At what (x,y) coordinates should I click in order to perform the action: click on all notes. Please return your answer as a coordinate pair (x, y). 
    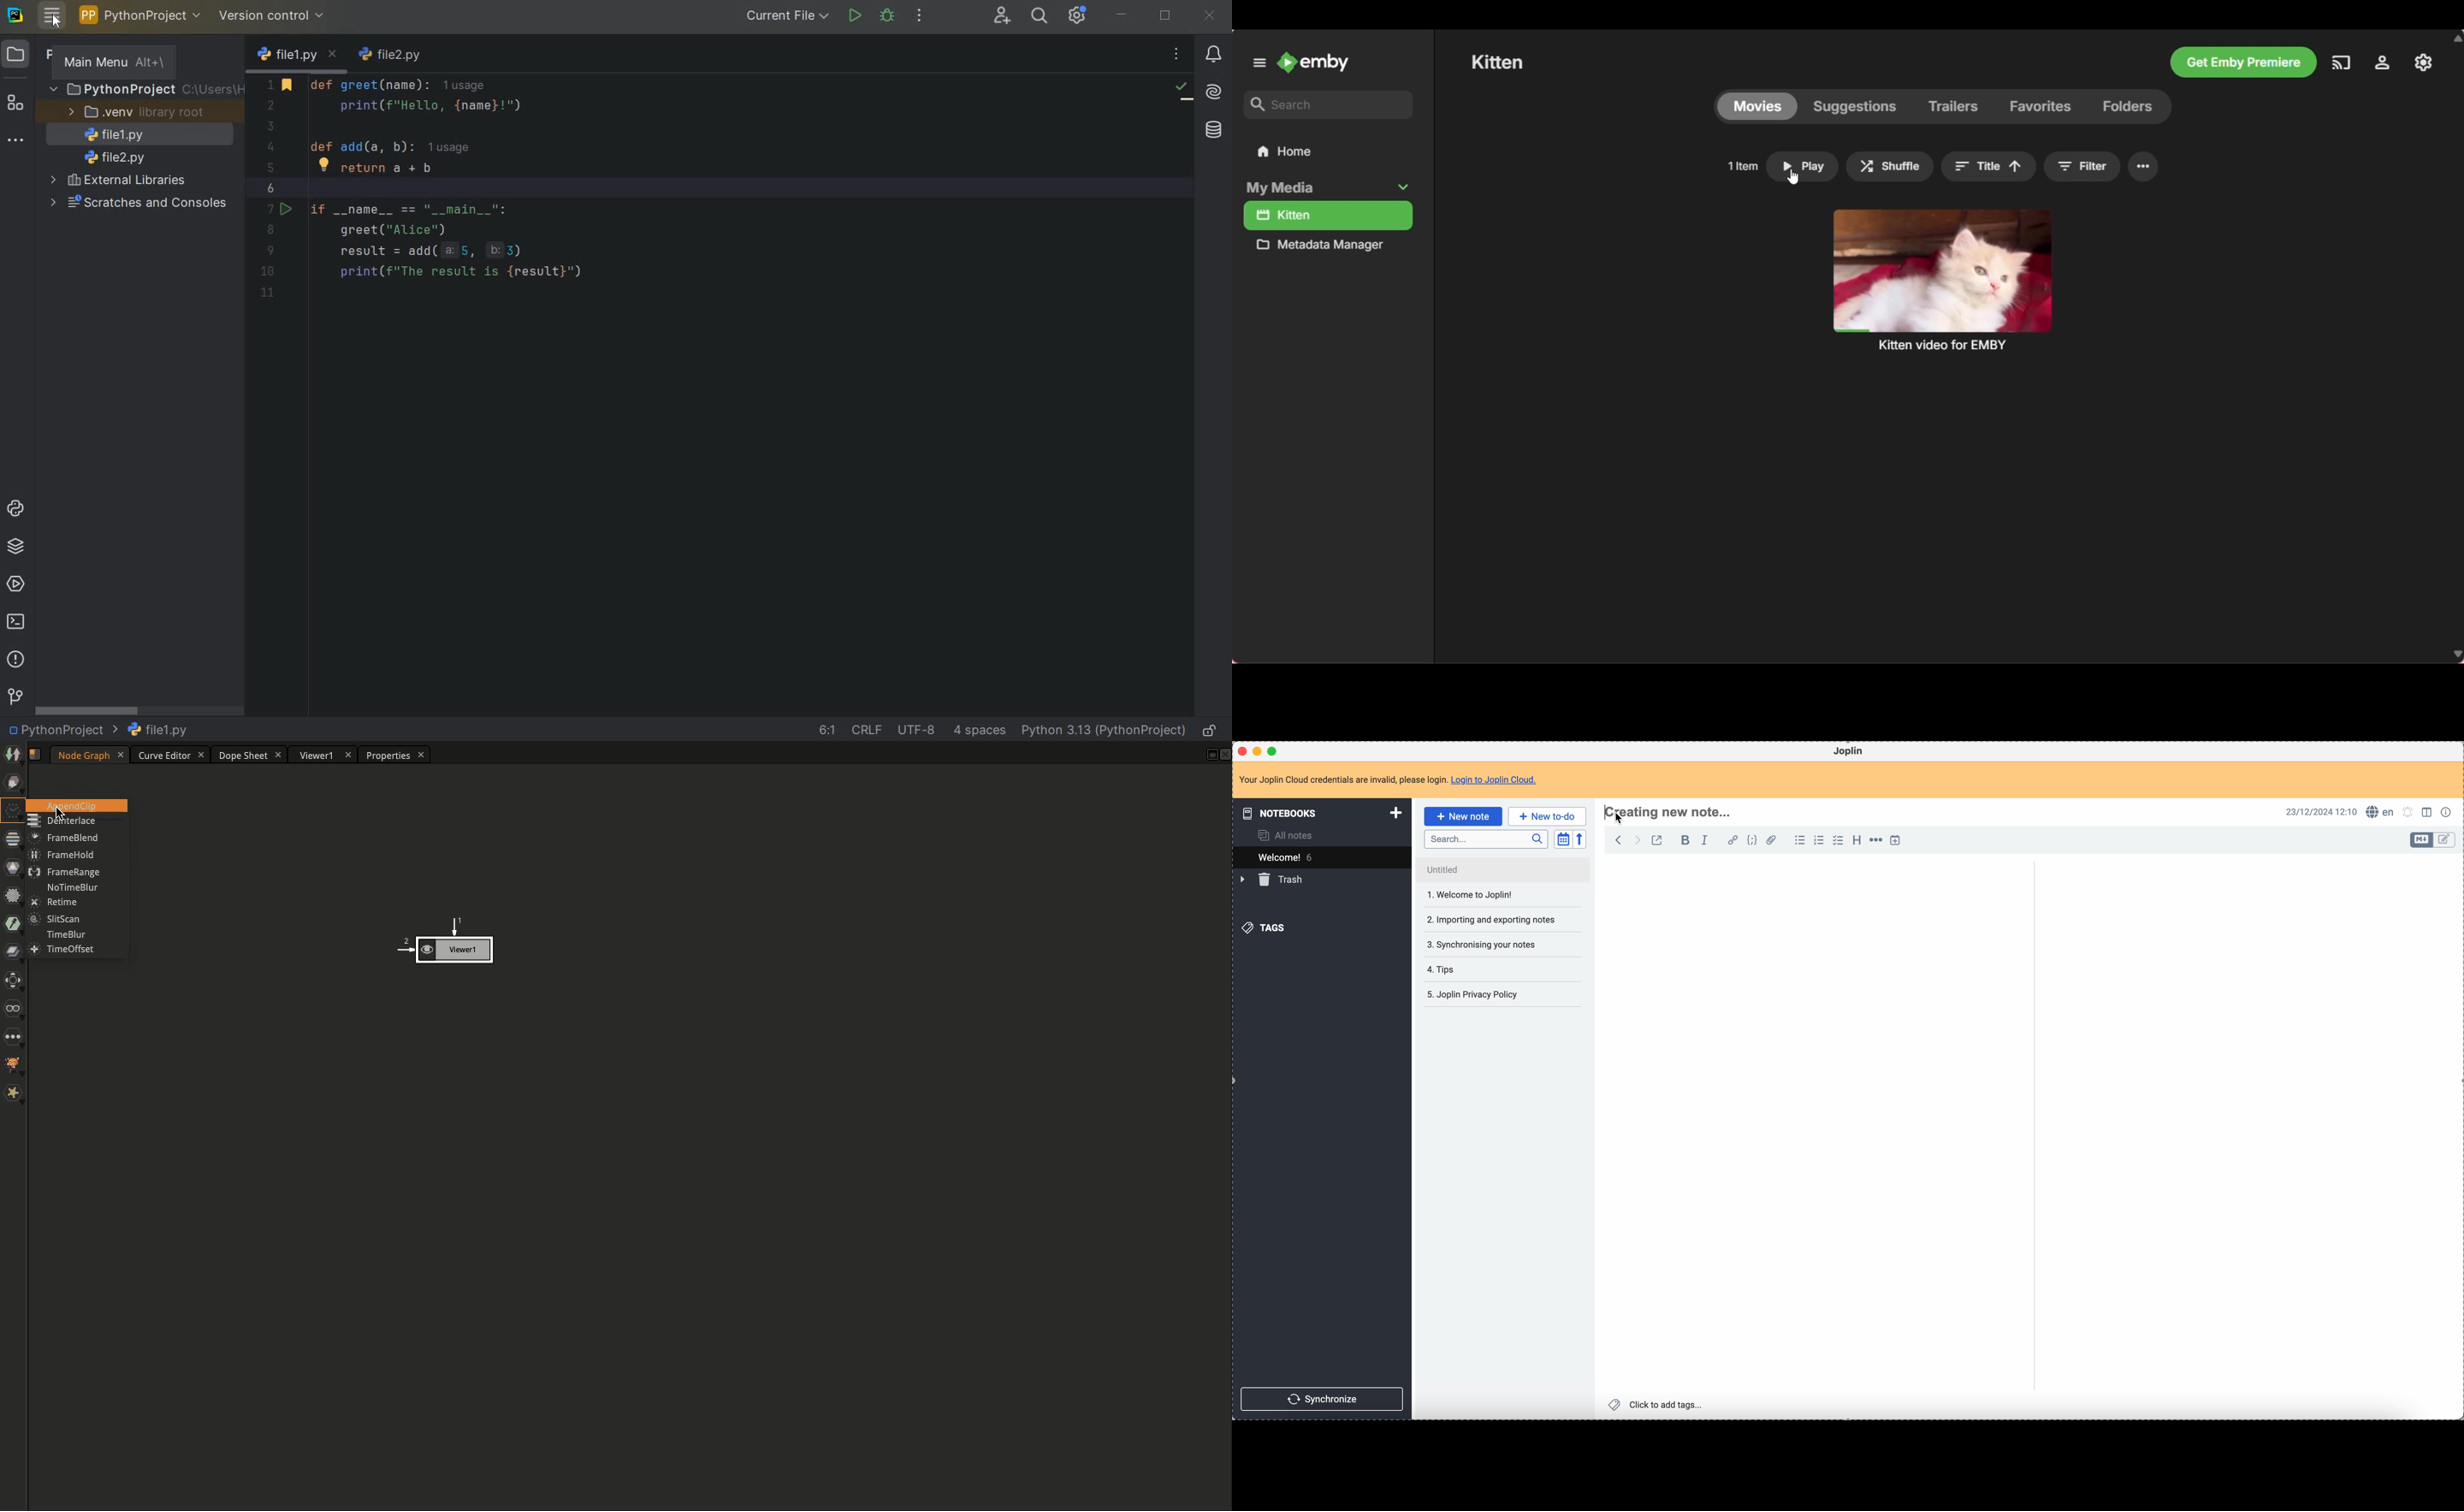
    Looking at the image, I should click on (1282, 835).